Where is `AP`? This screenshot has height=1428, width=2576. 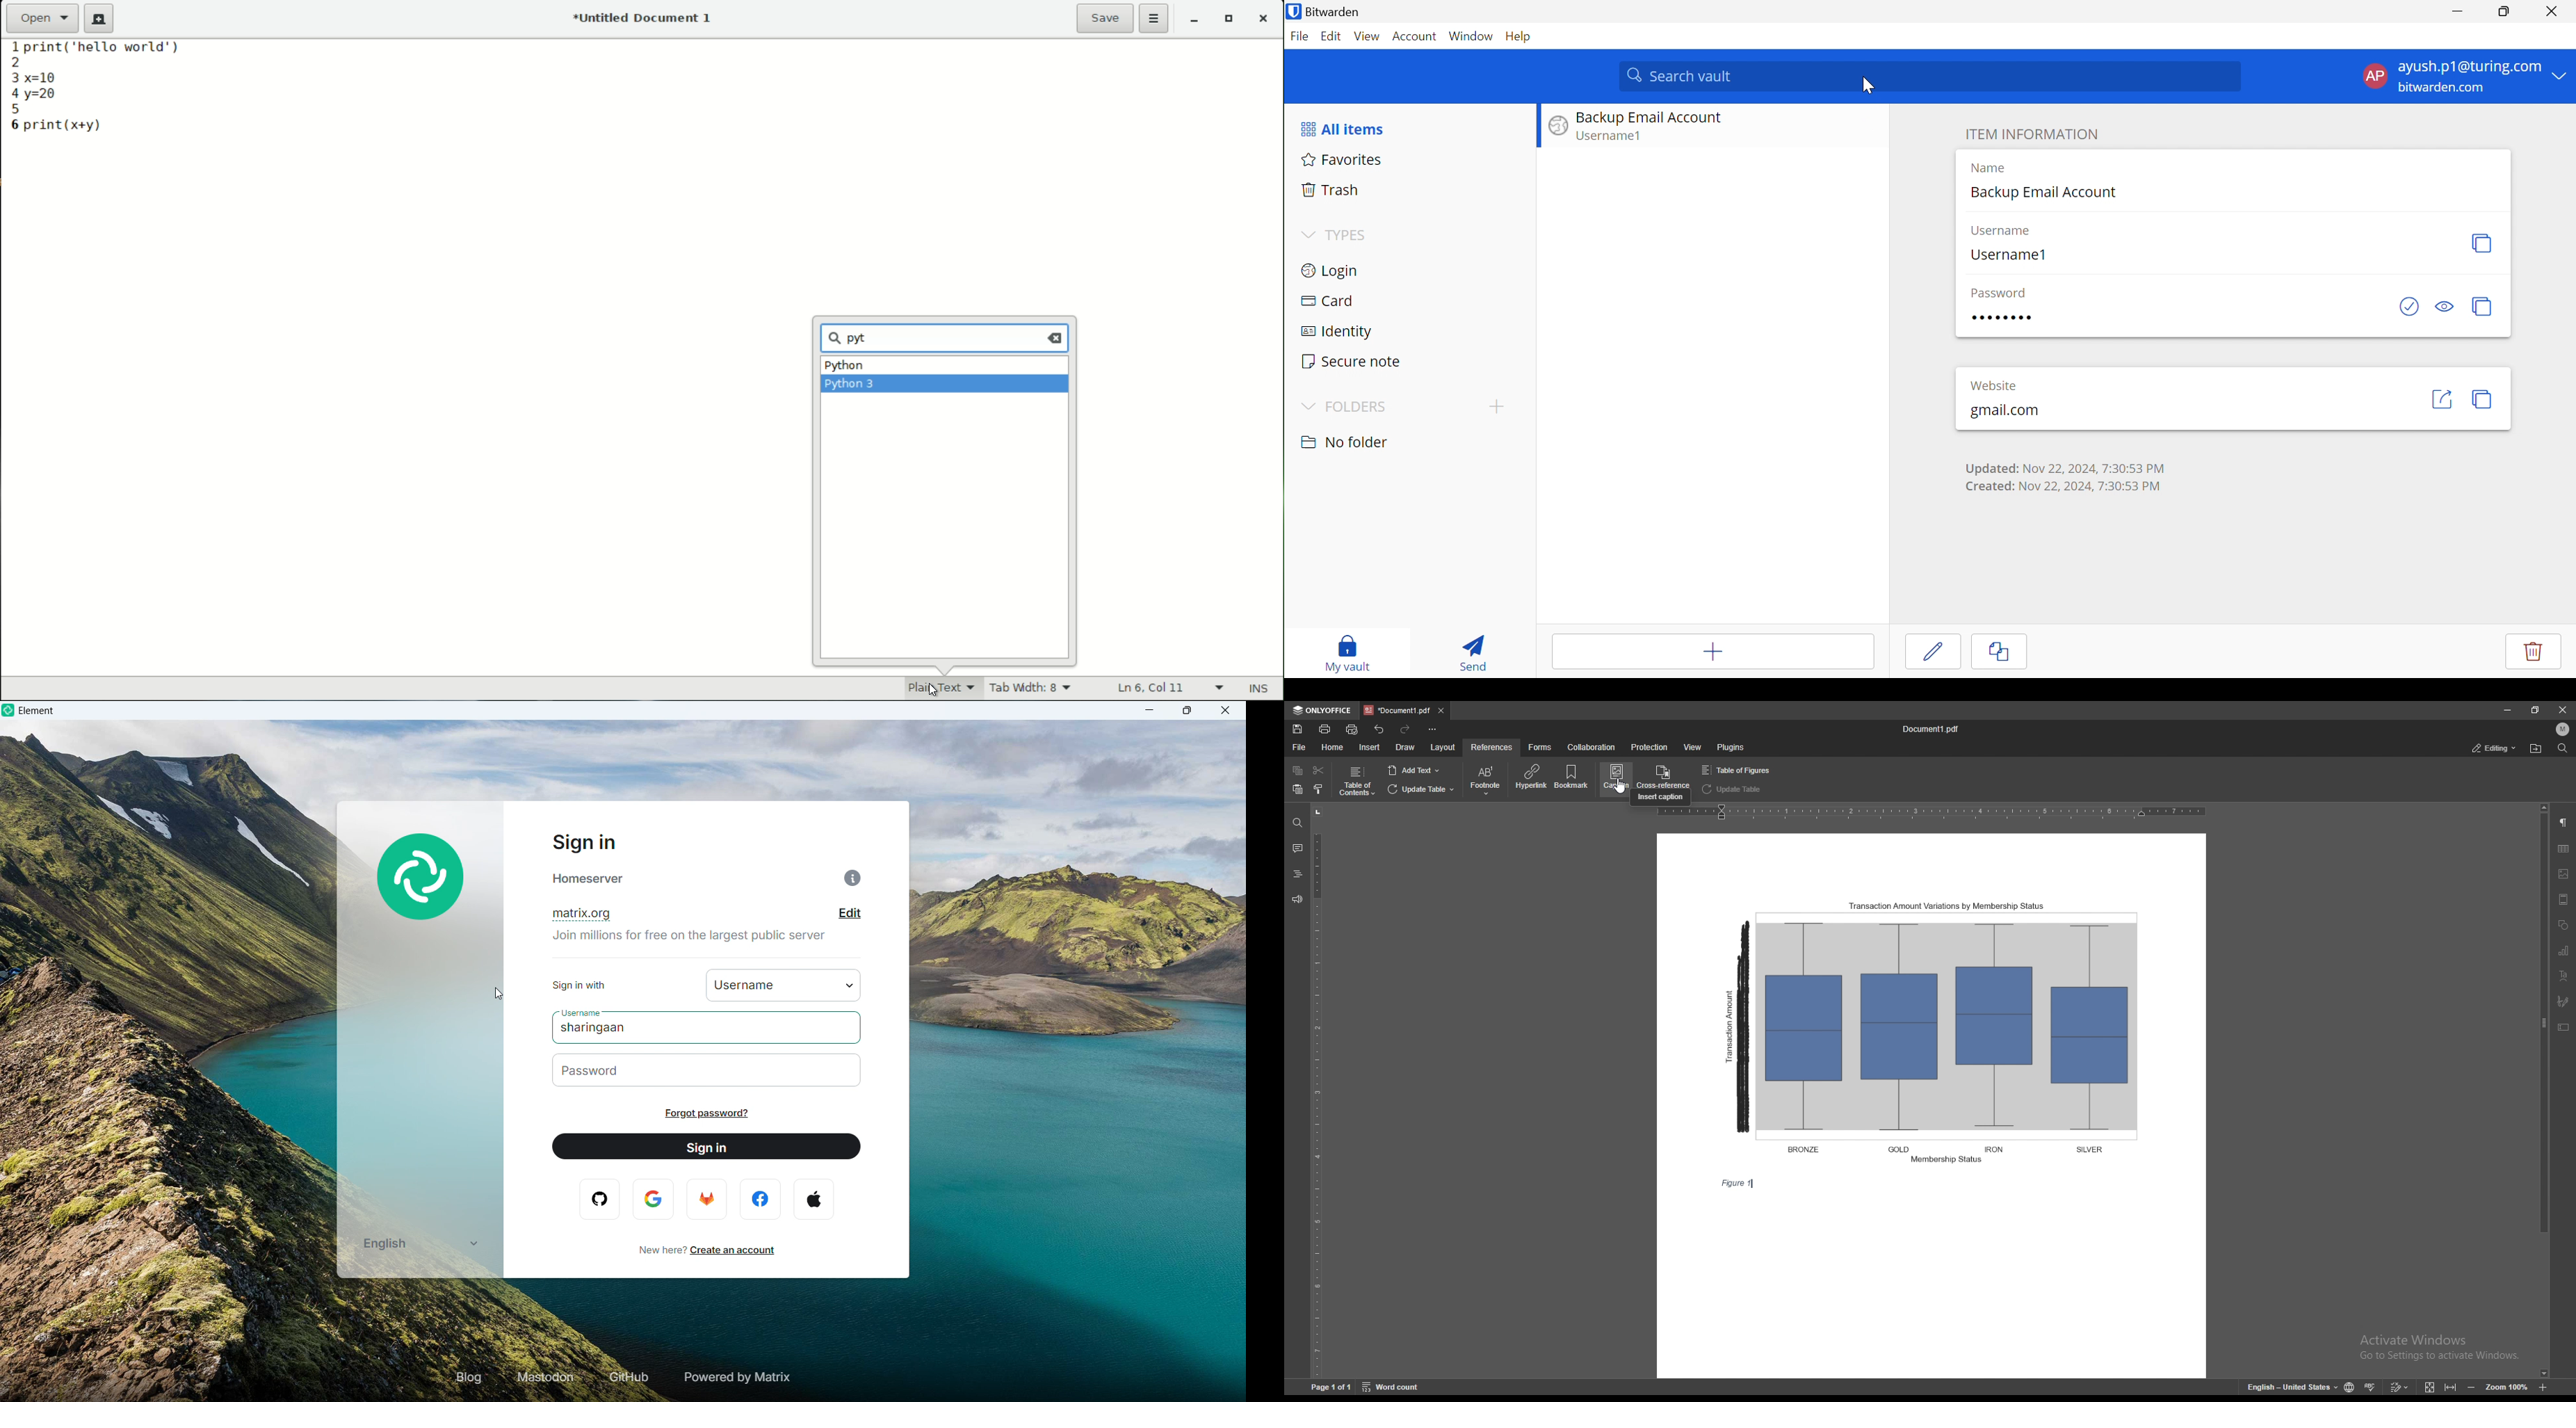
AP is located at coordinates (2373, 76).